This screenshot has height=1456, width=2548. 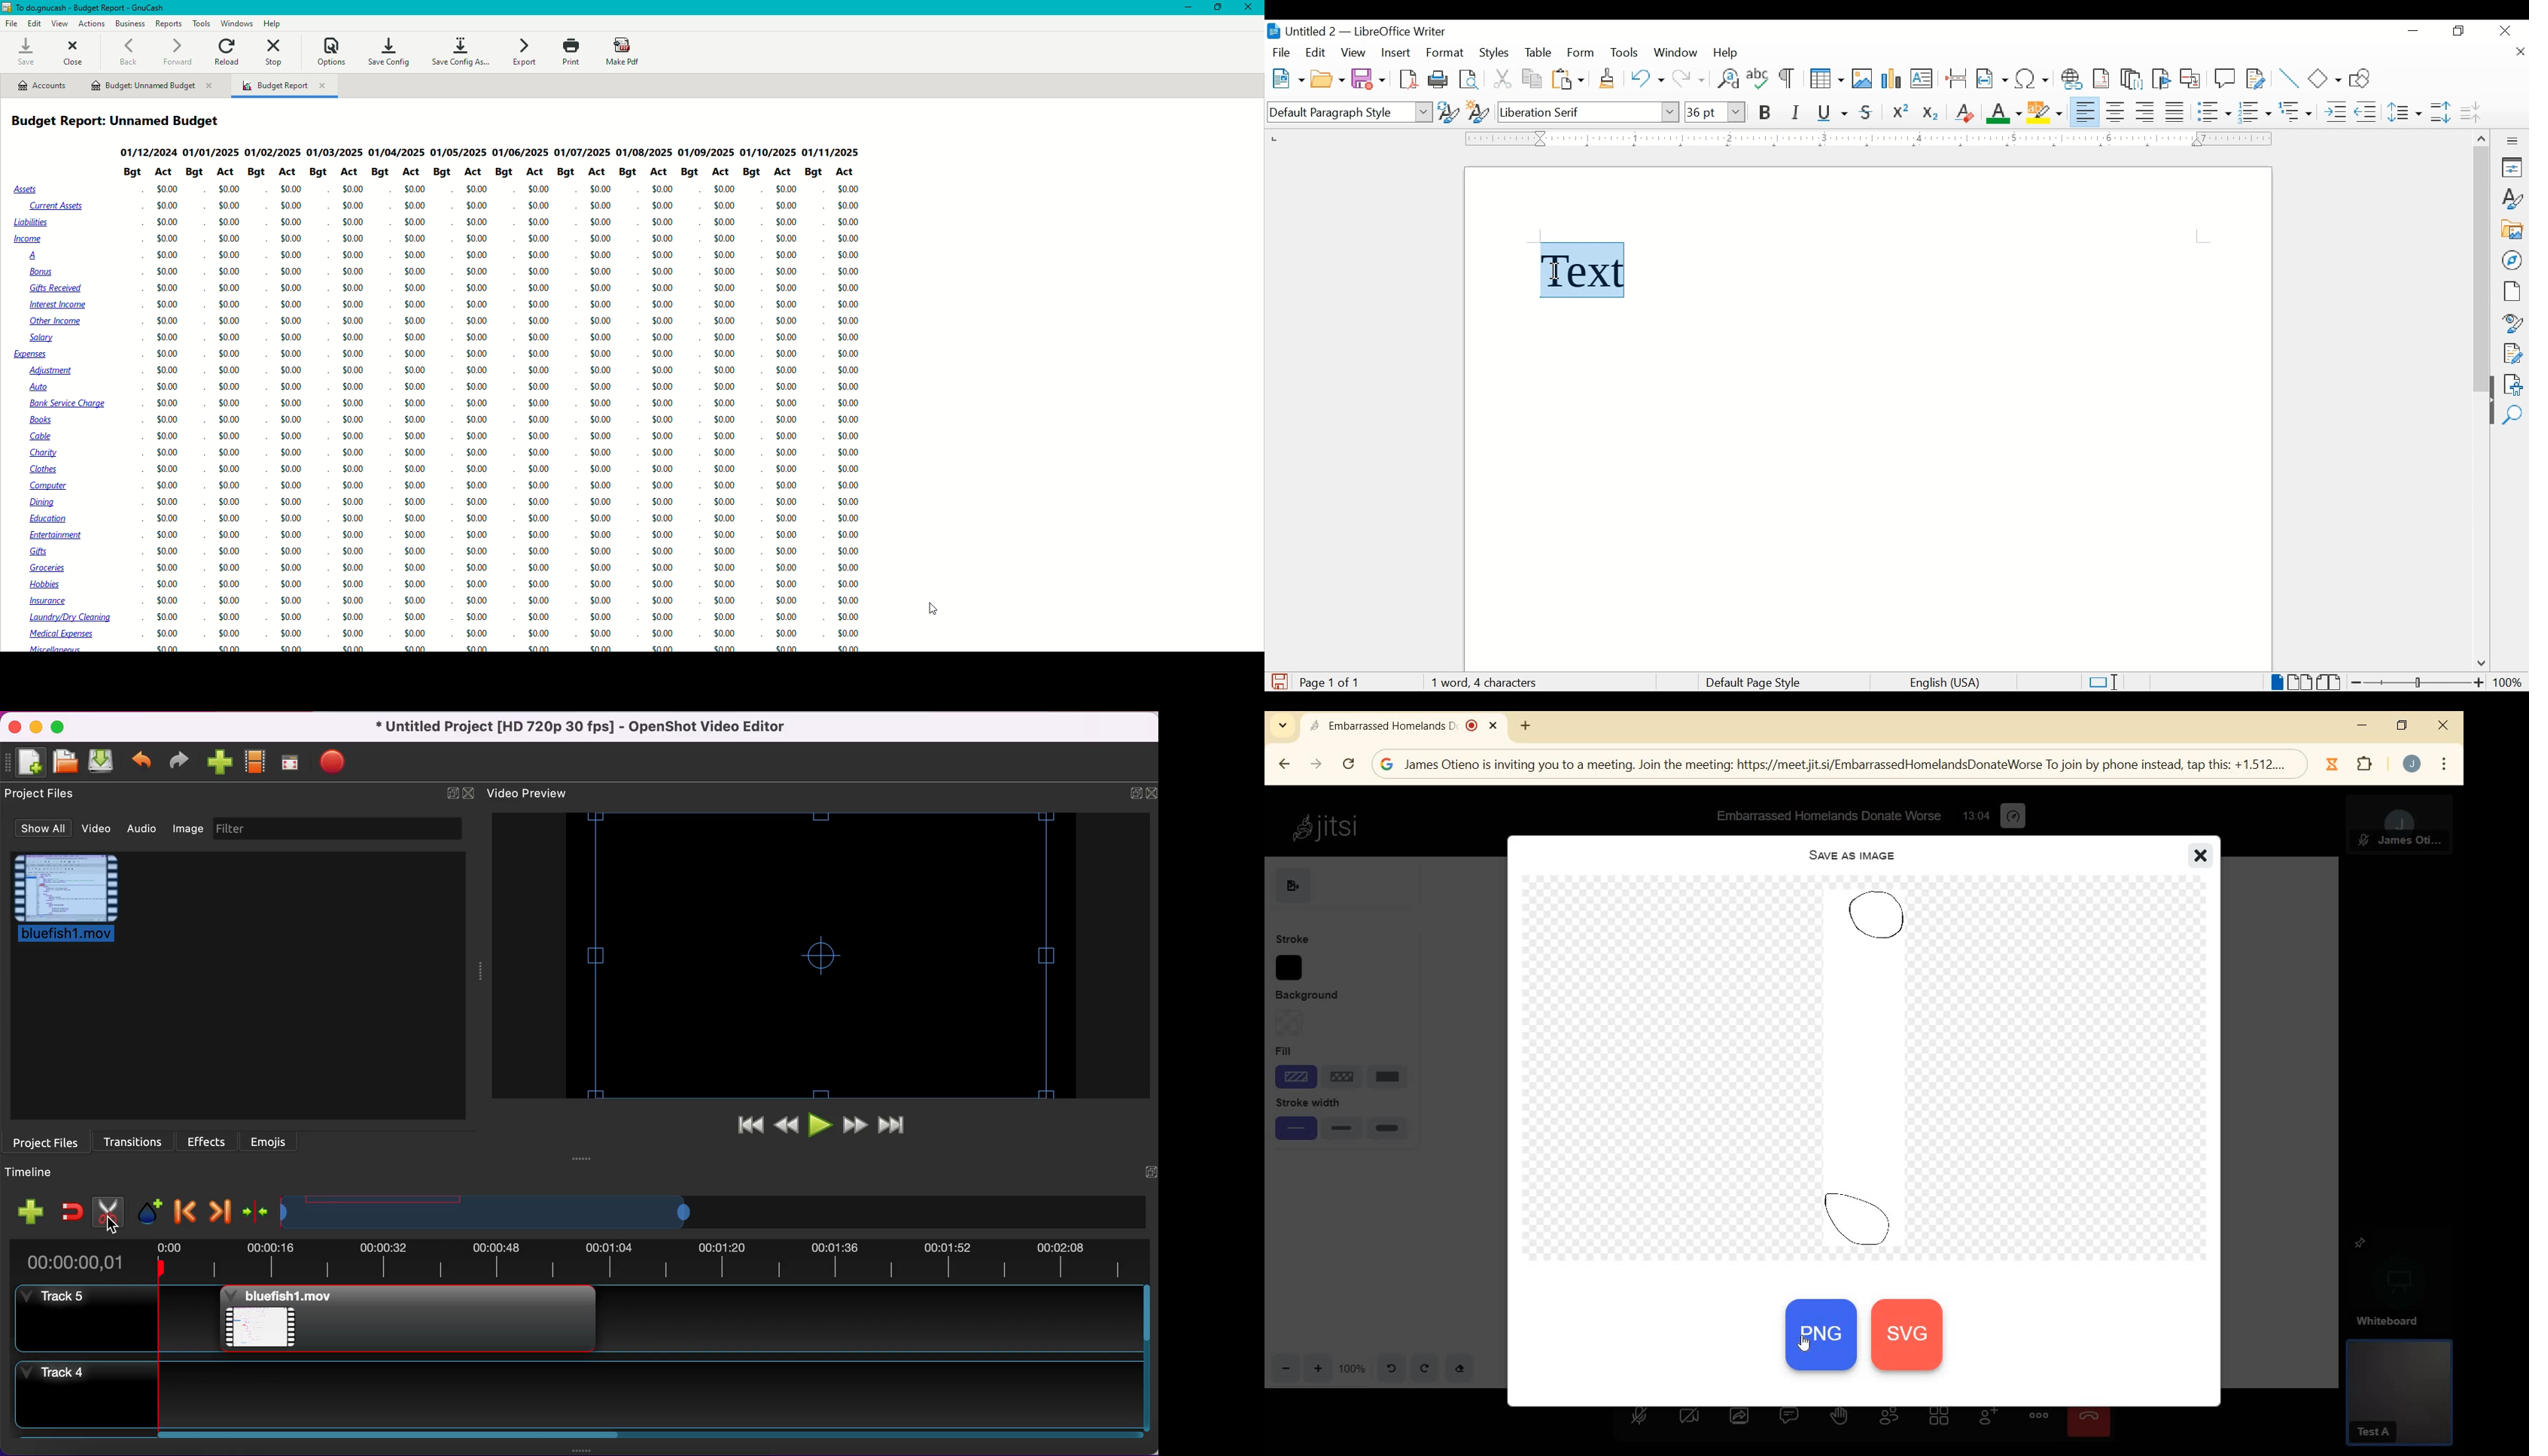 I want to click on fast forward, so click(x=855, y=1126).